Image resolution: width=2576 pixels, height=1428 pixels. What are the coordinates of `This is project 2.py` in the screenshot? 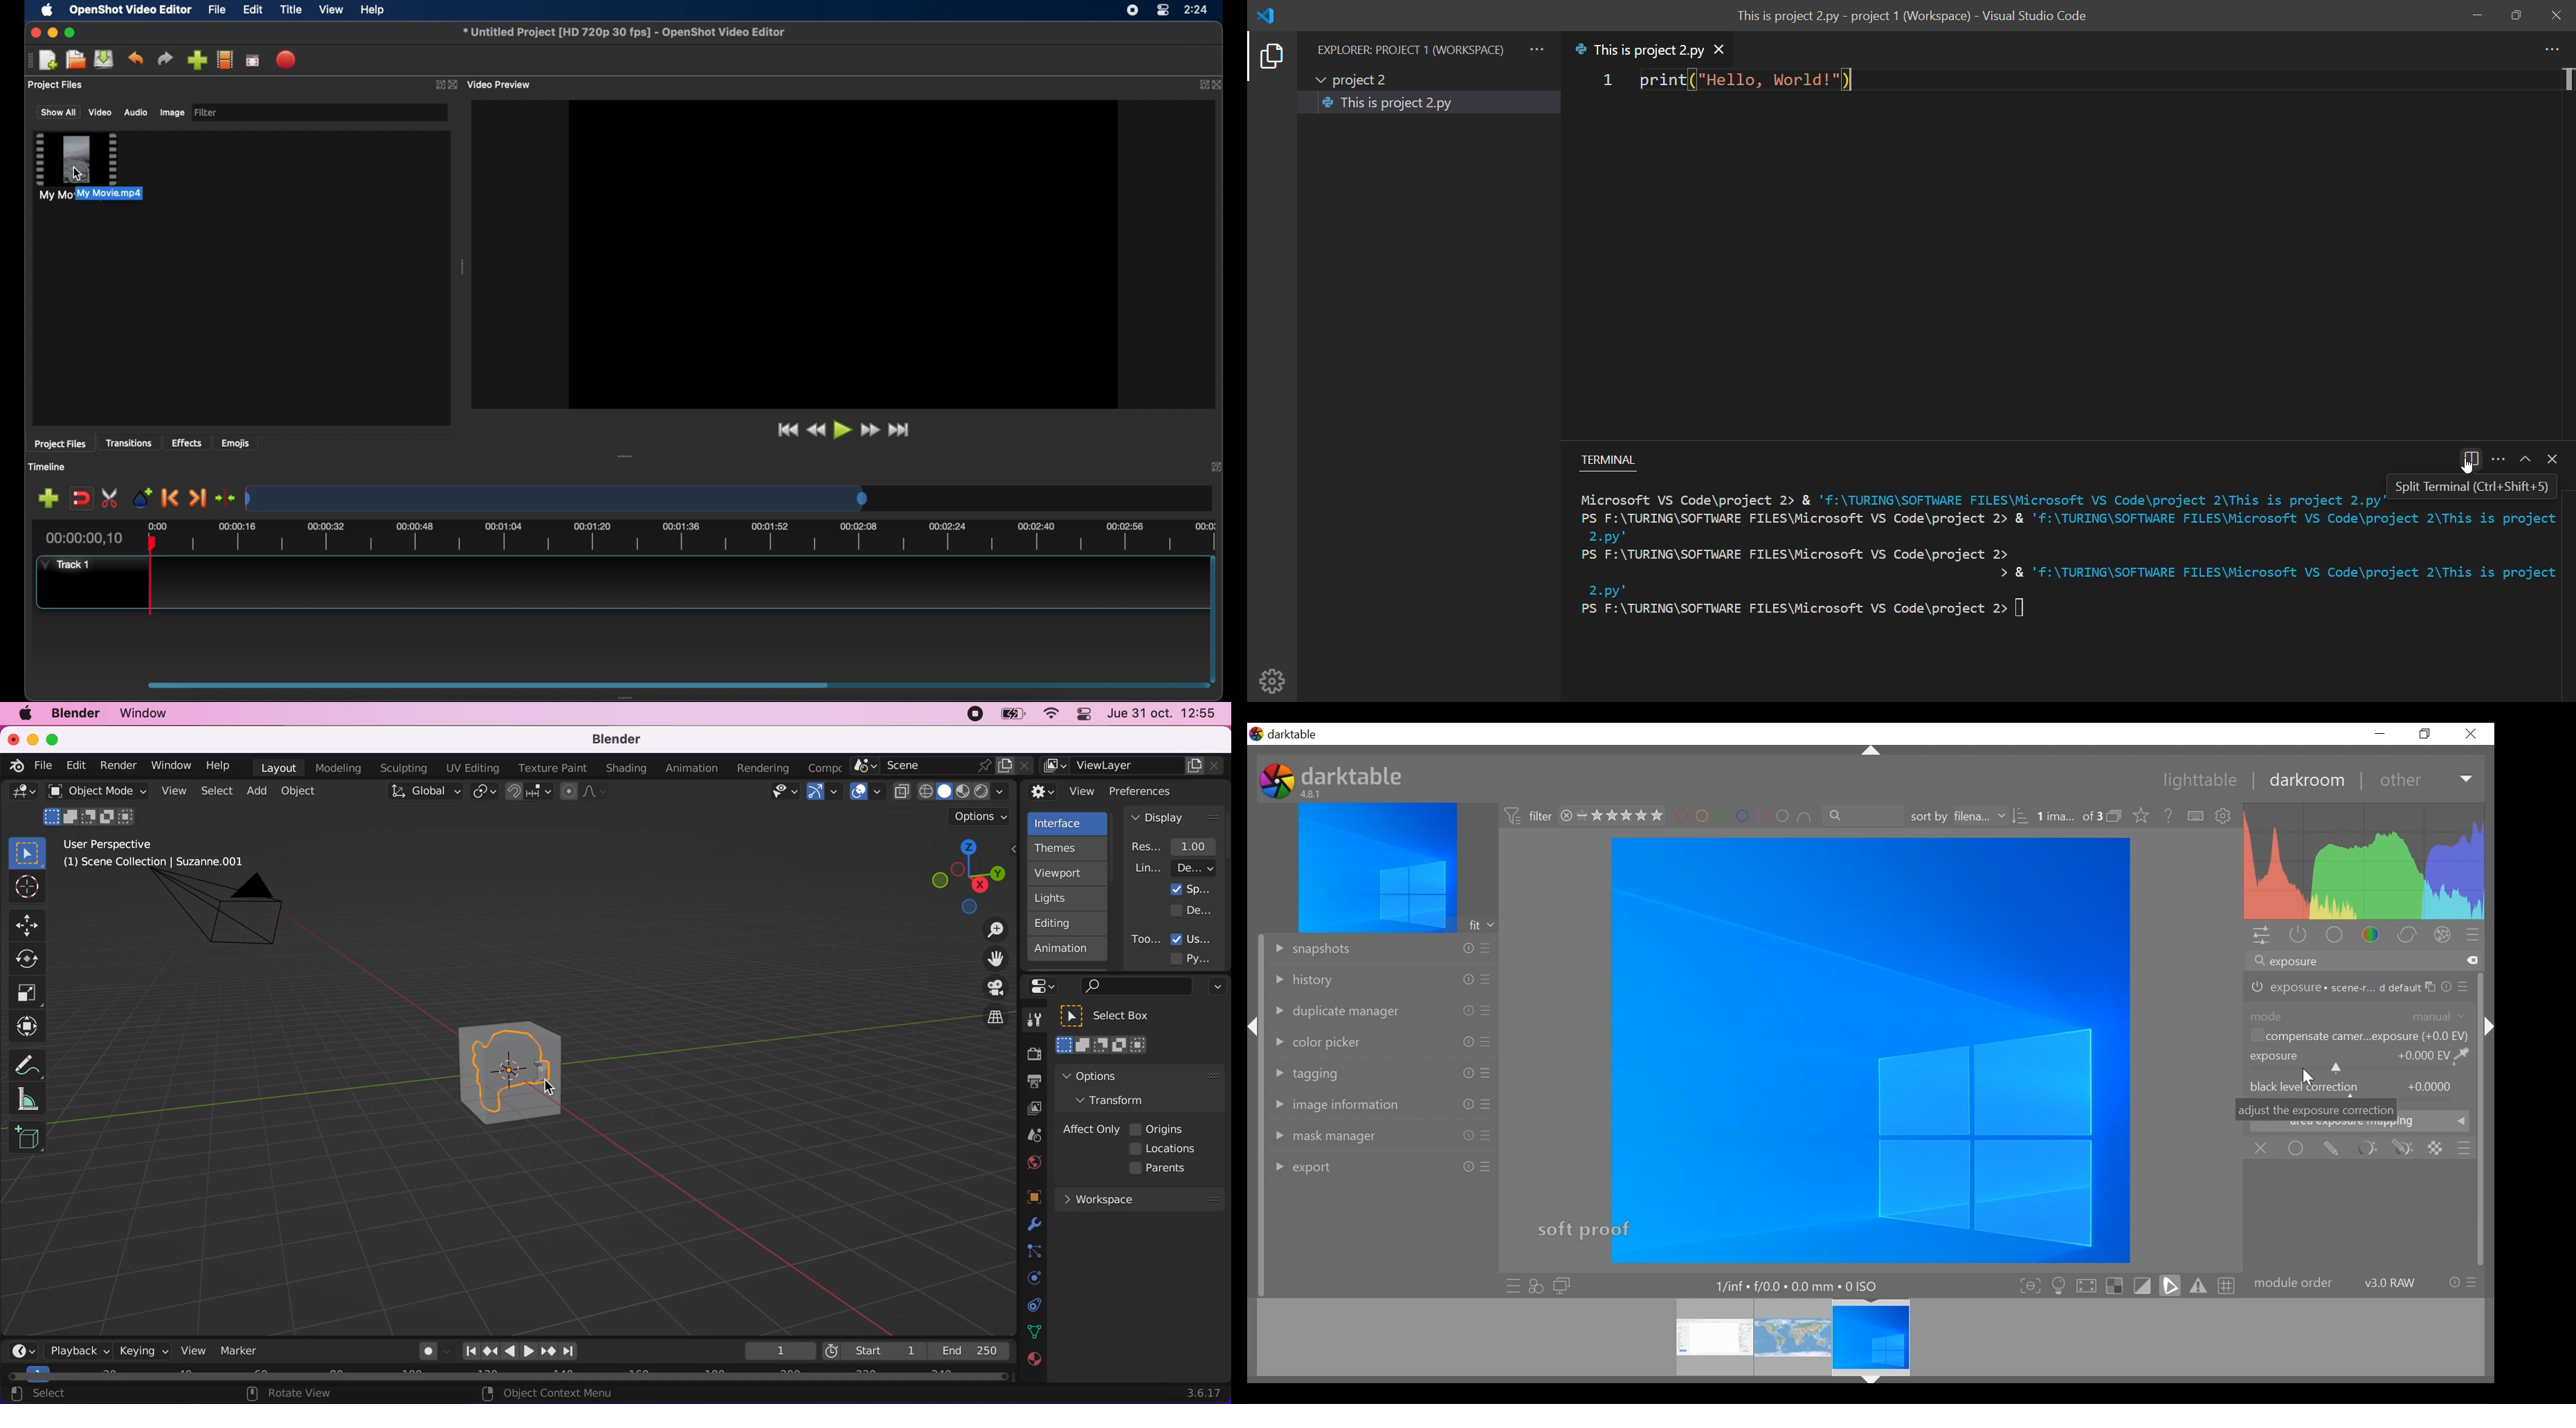 It's located at (1637, 49).